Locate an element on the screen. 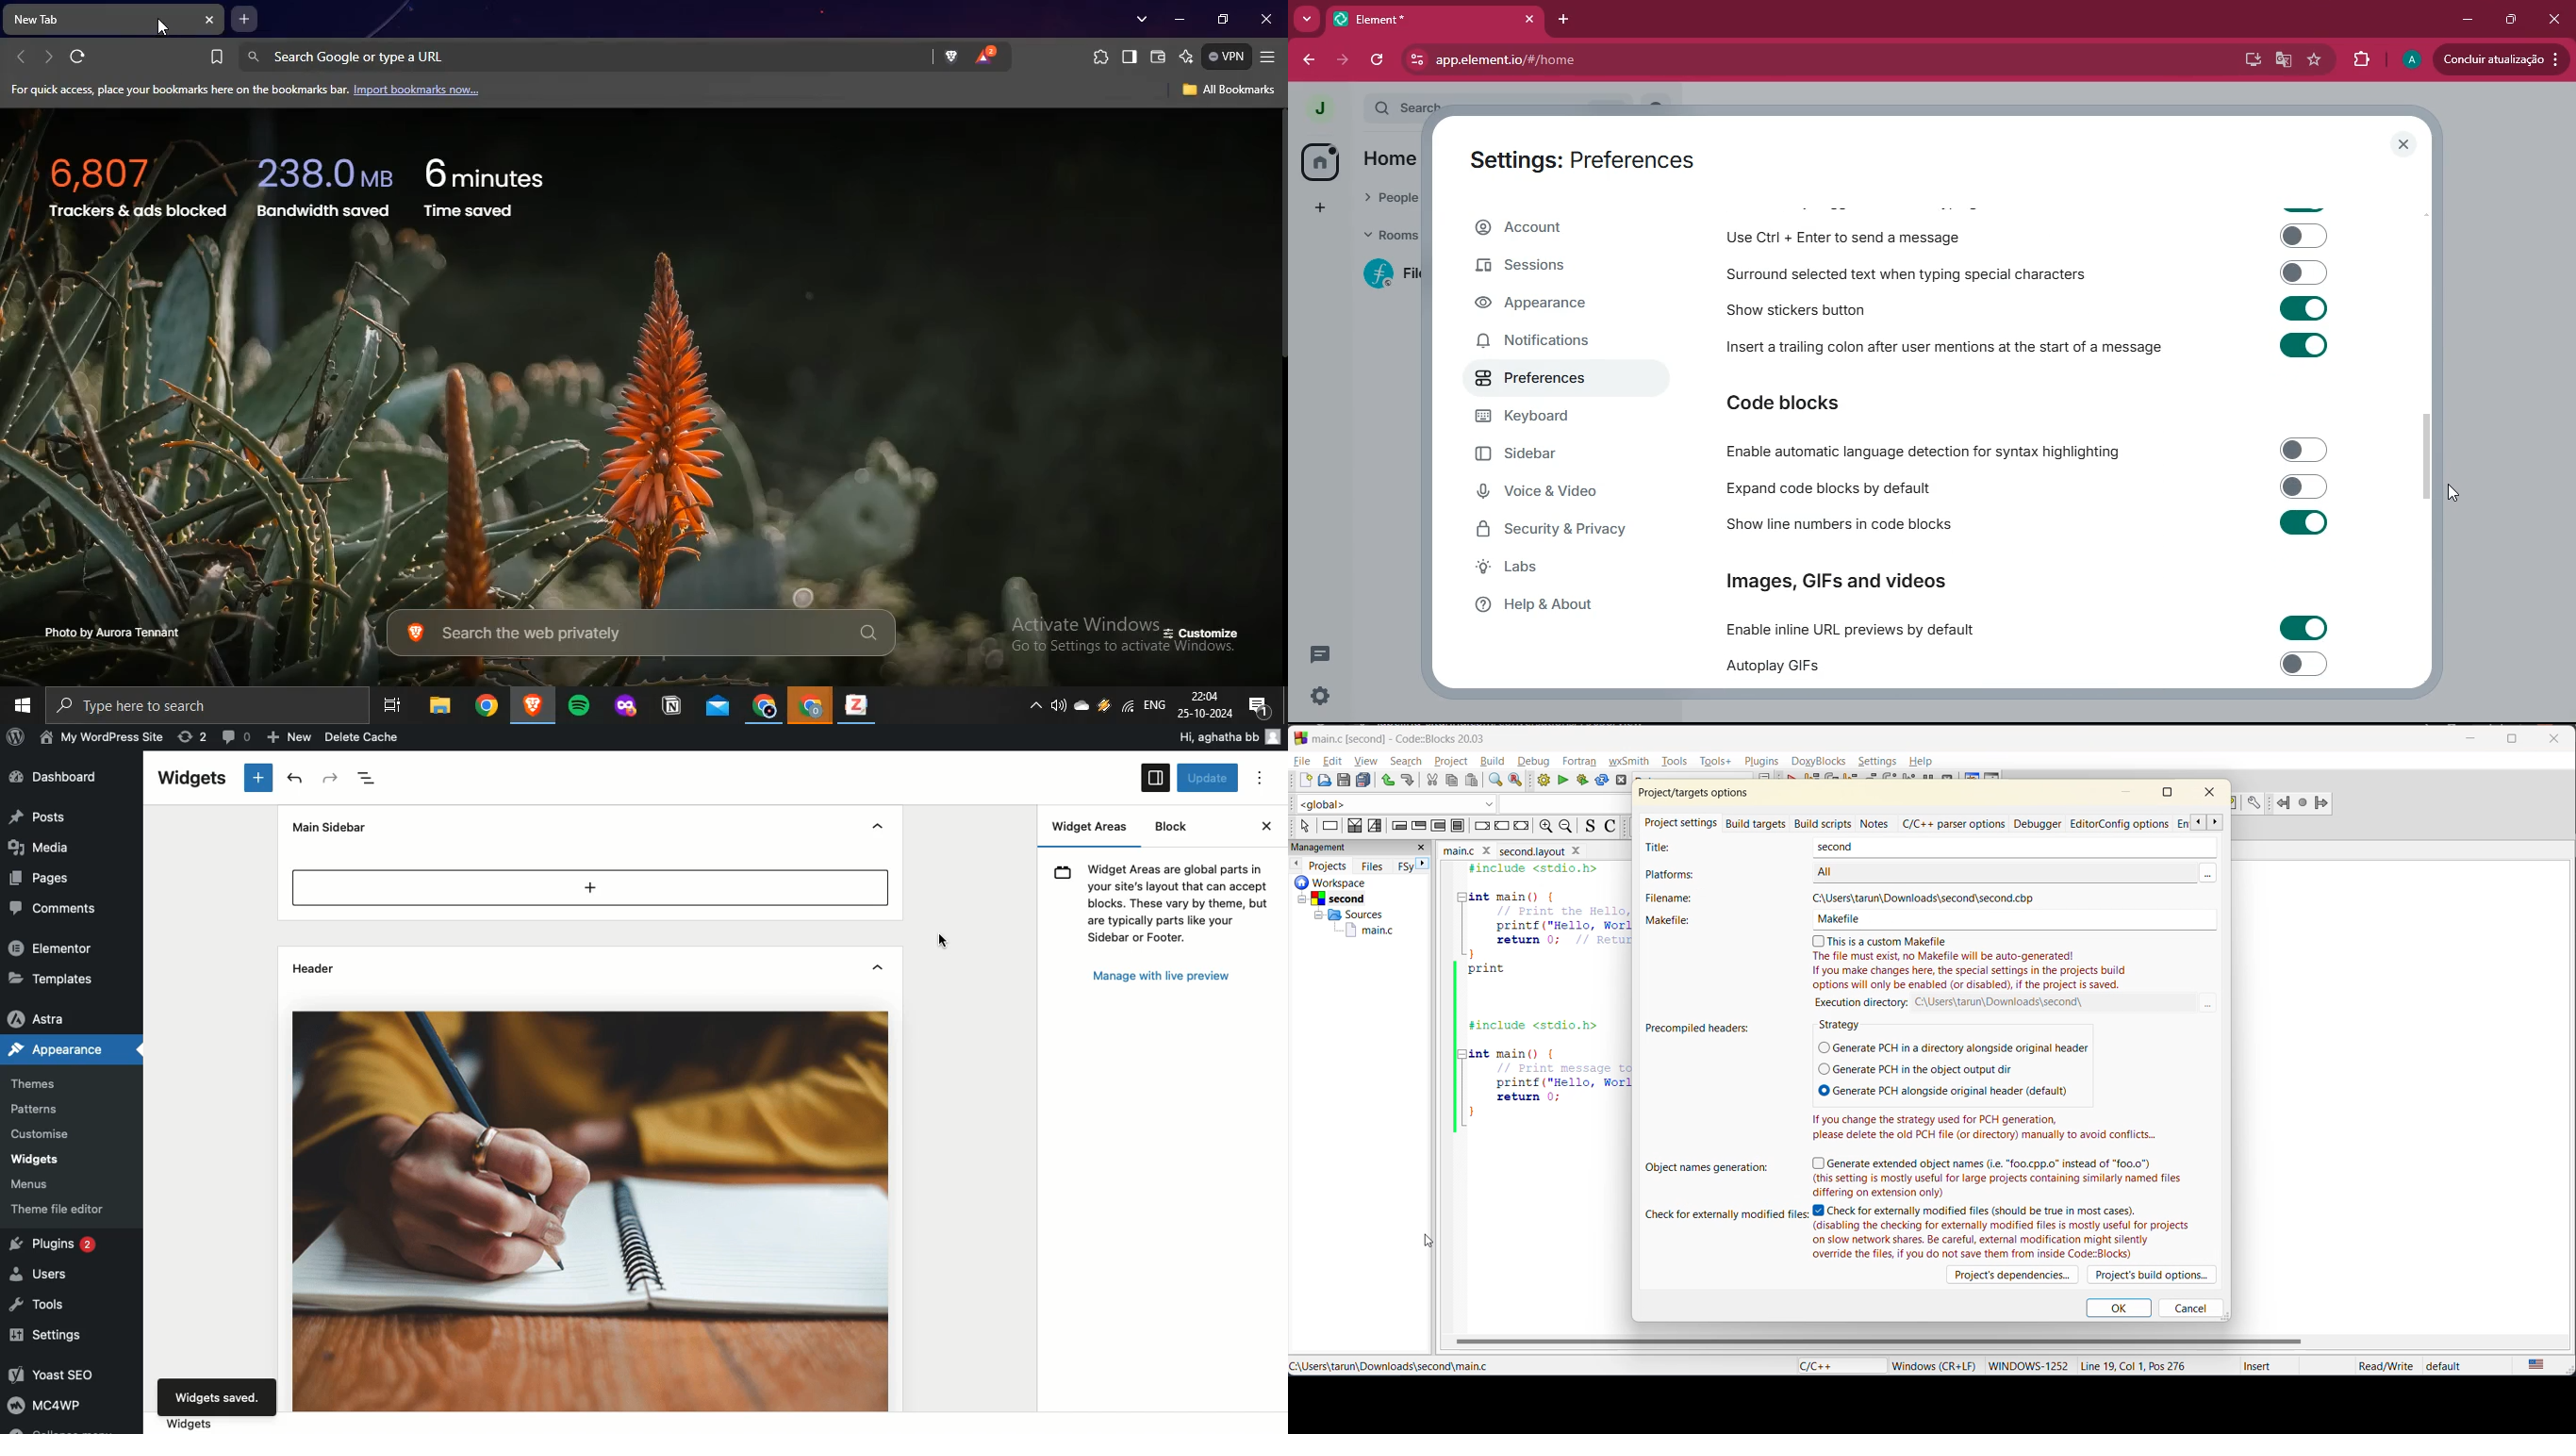  google chrome is located at coordinates (764, 706).